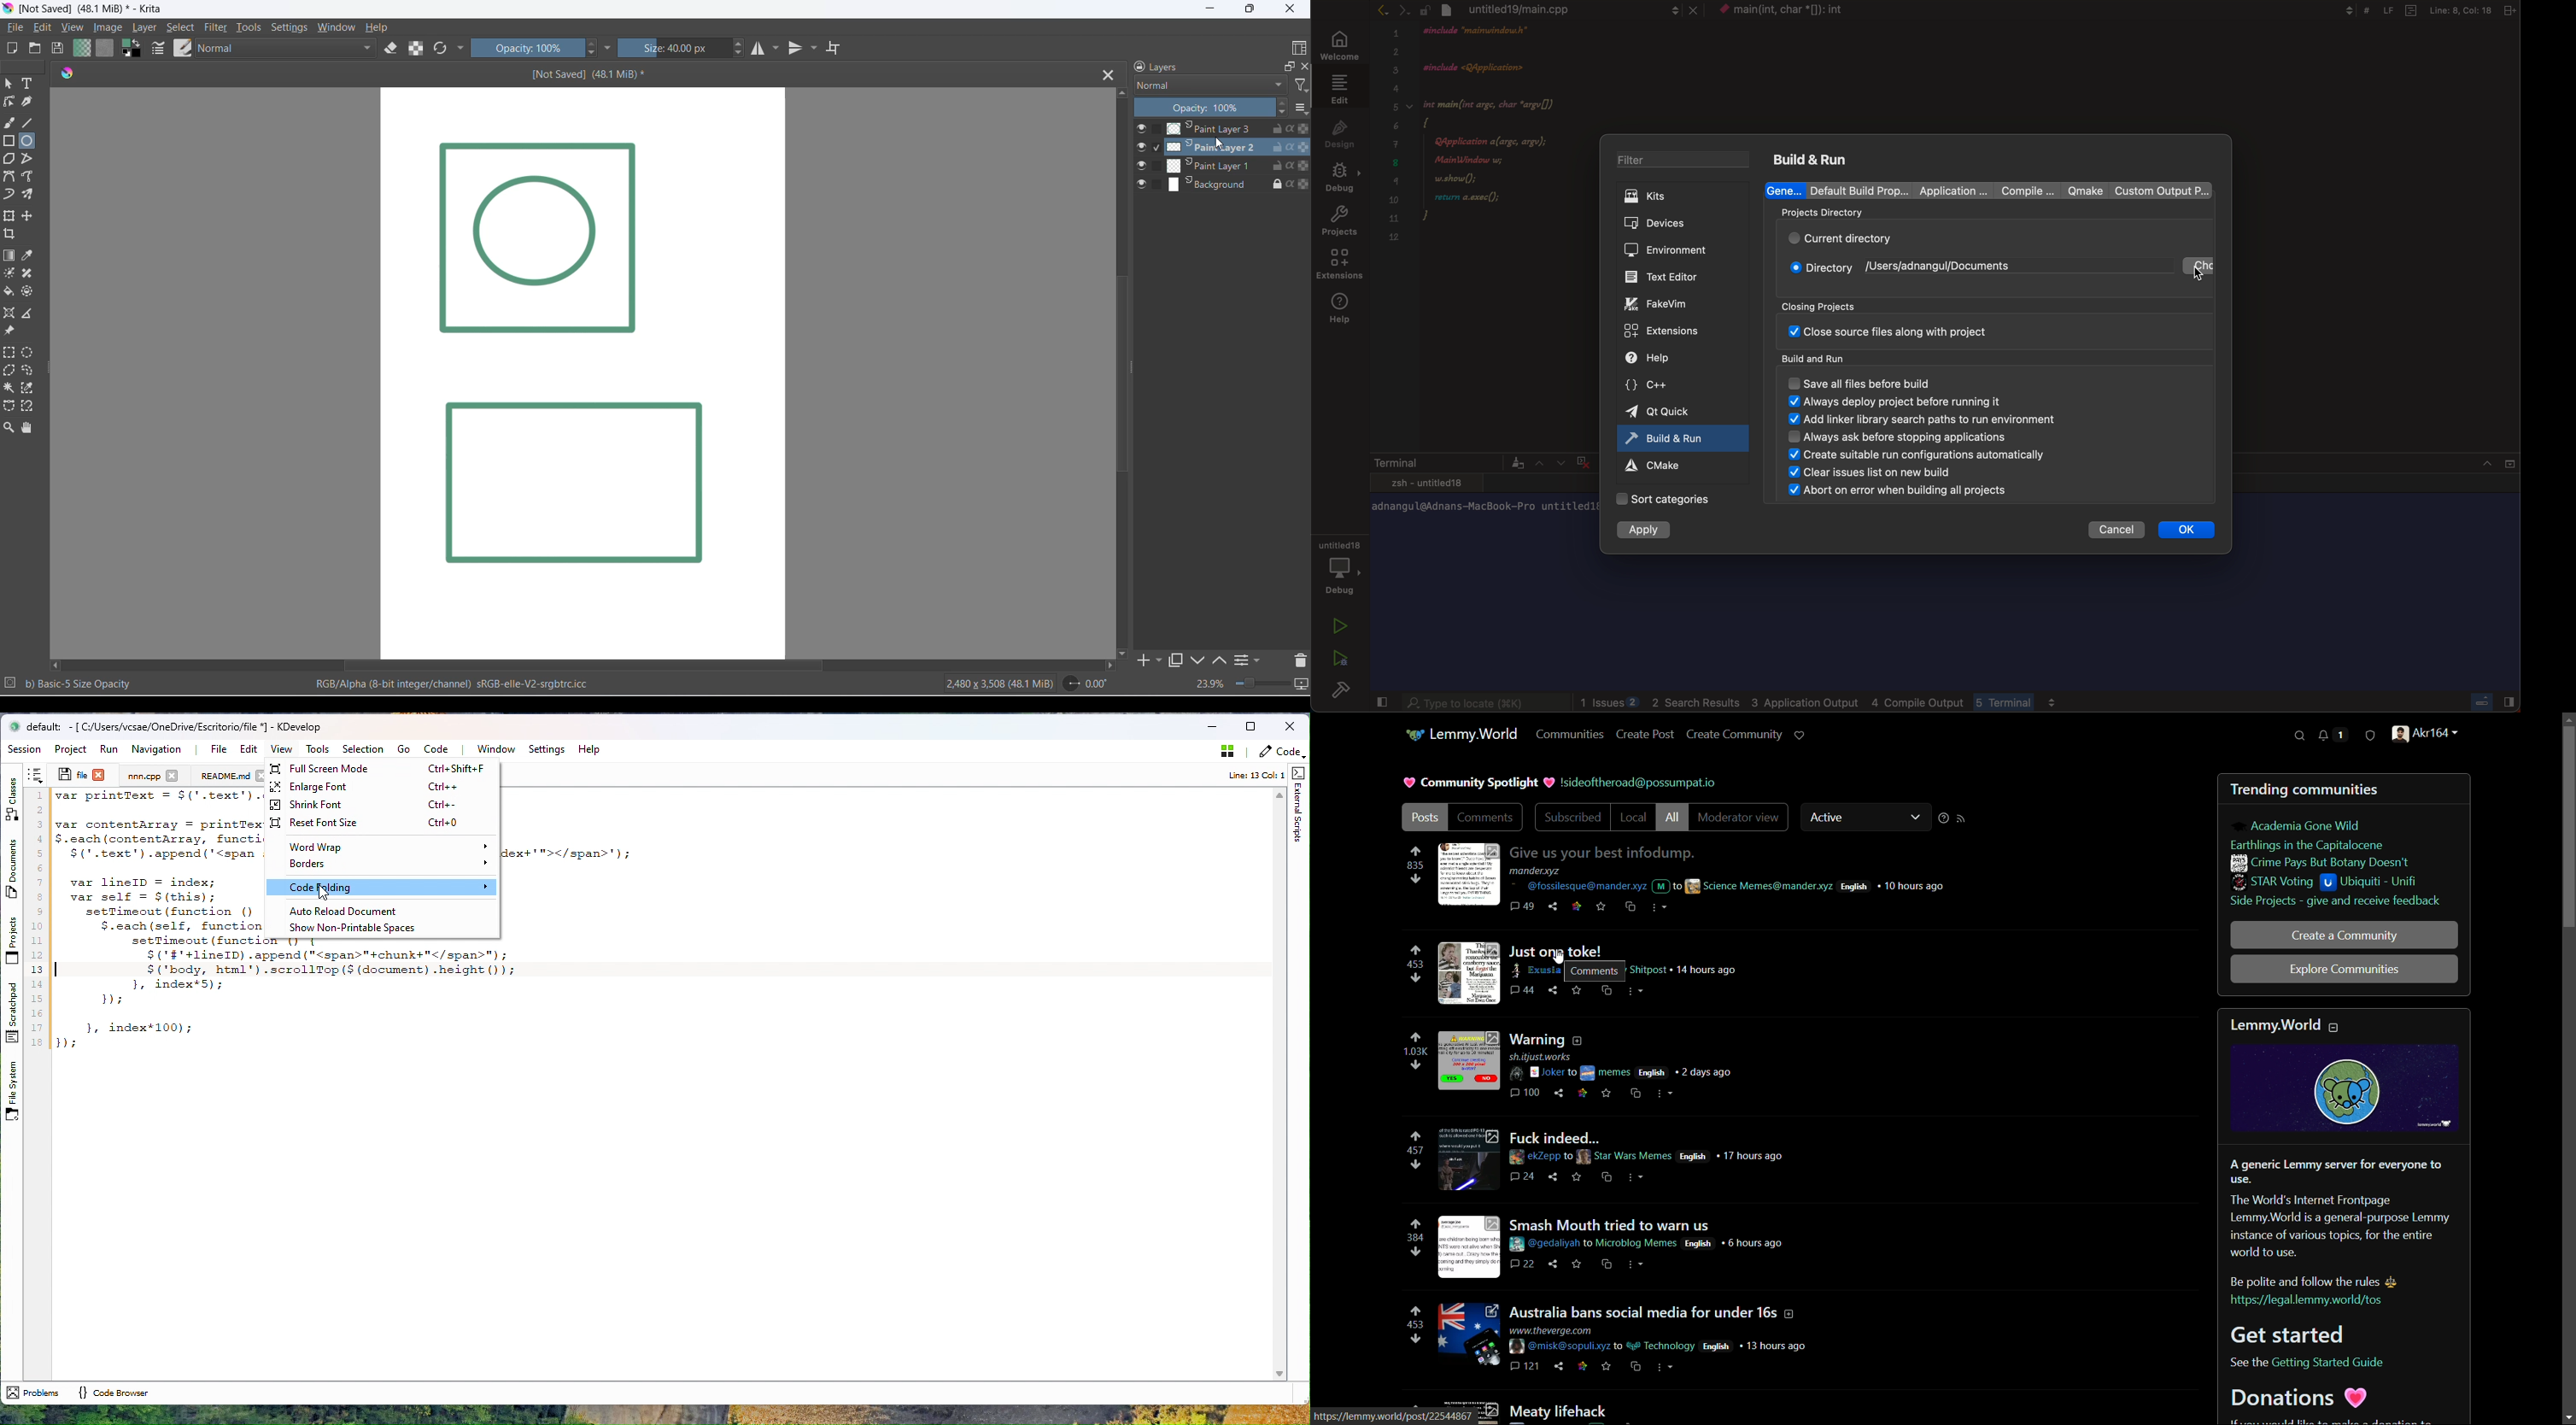  Describe the element at coordinates (403, 749) in the screenshot. I see `` at that location.